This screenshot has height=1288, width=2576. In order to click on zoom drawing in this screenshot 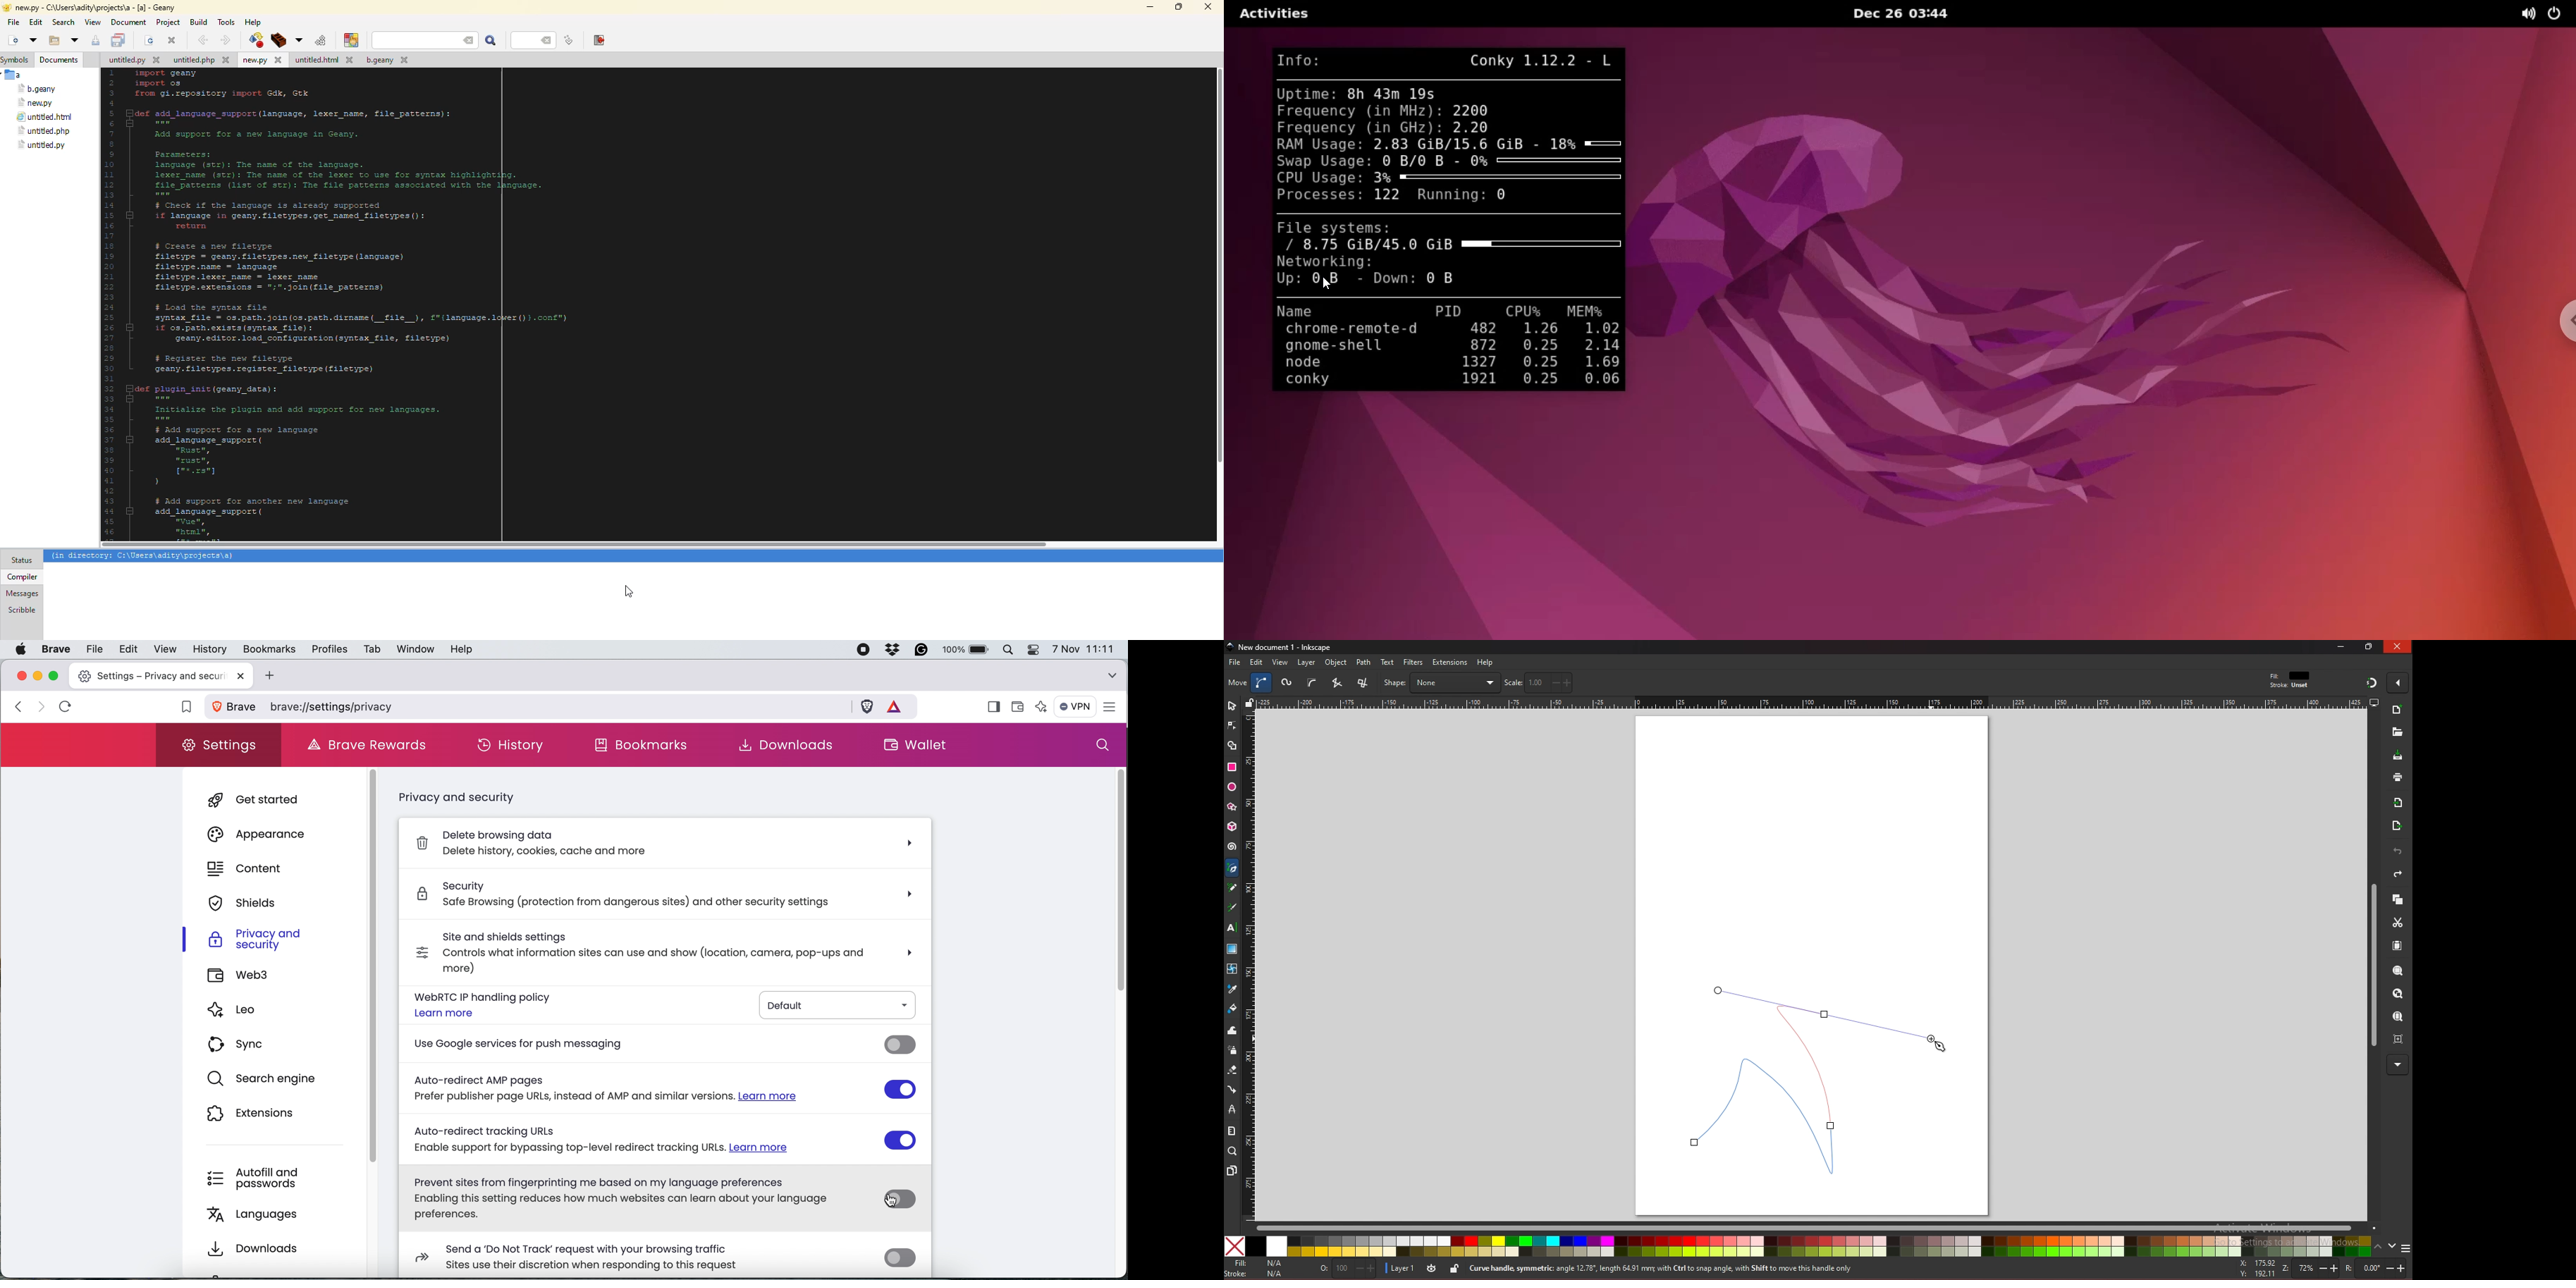, I will do `click(2397, 994)`.